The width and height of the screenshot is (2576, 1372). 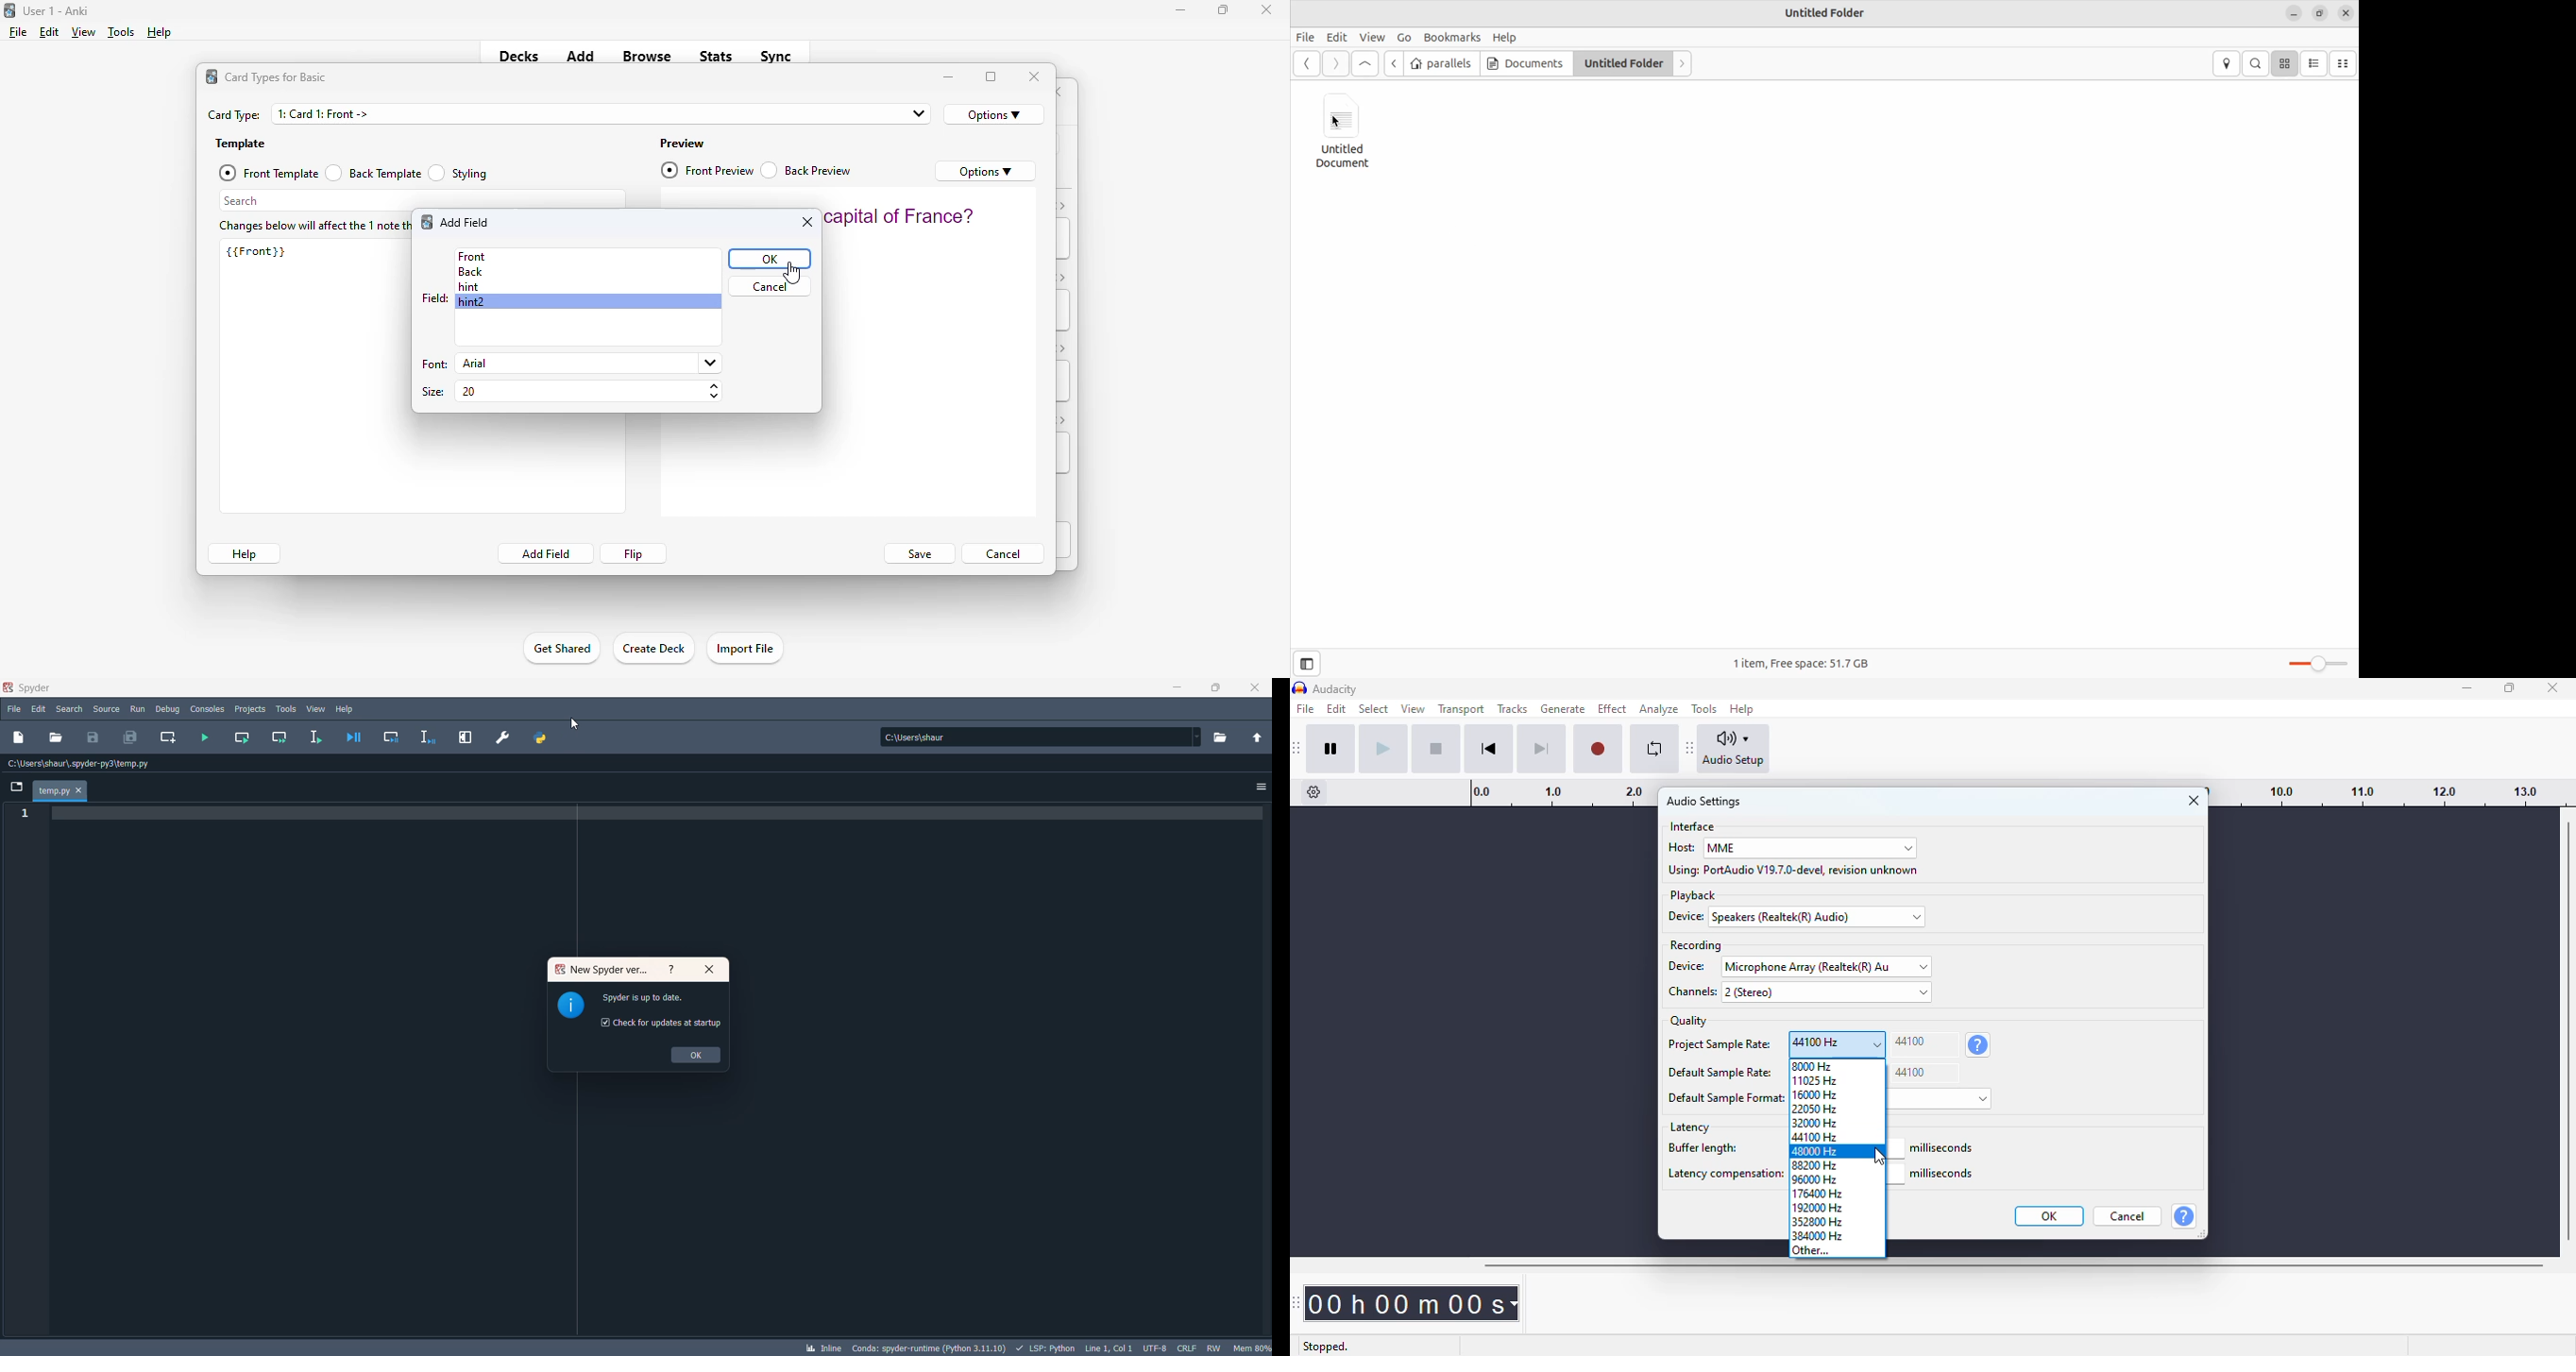 What do you see at coordinates (432, 365) in the screenshot?
I see `font` at bounding box center [432, 365].